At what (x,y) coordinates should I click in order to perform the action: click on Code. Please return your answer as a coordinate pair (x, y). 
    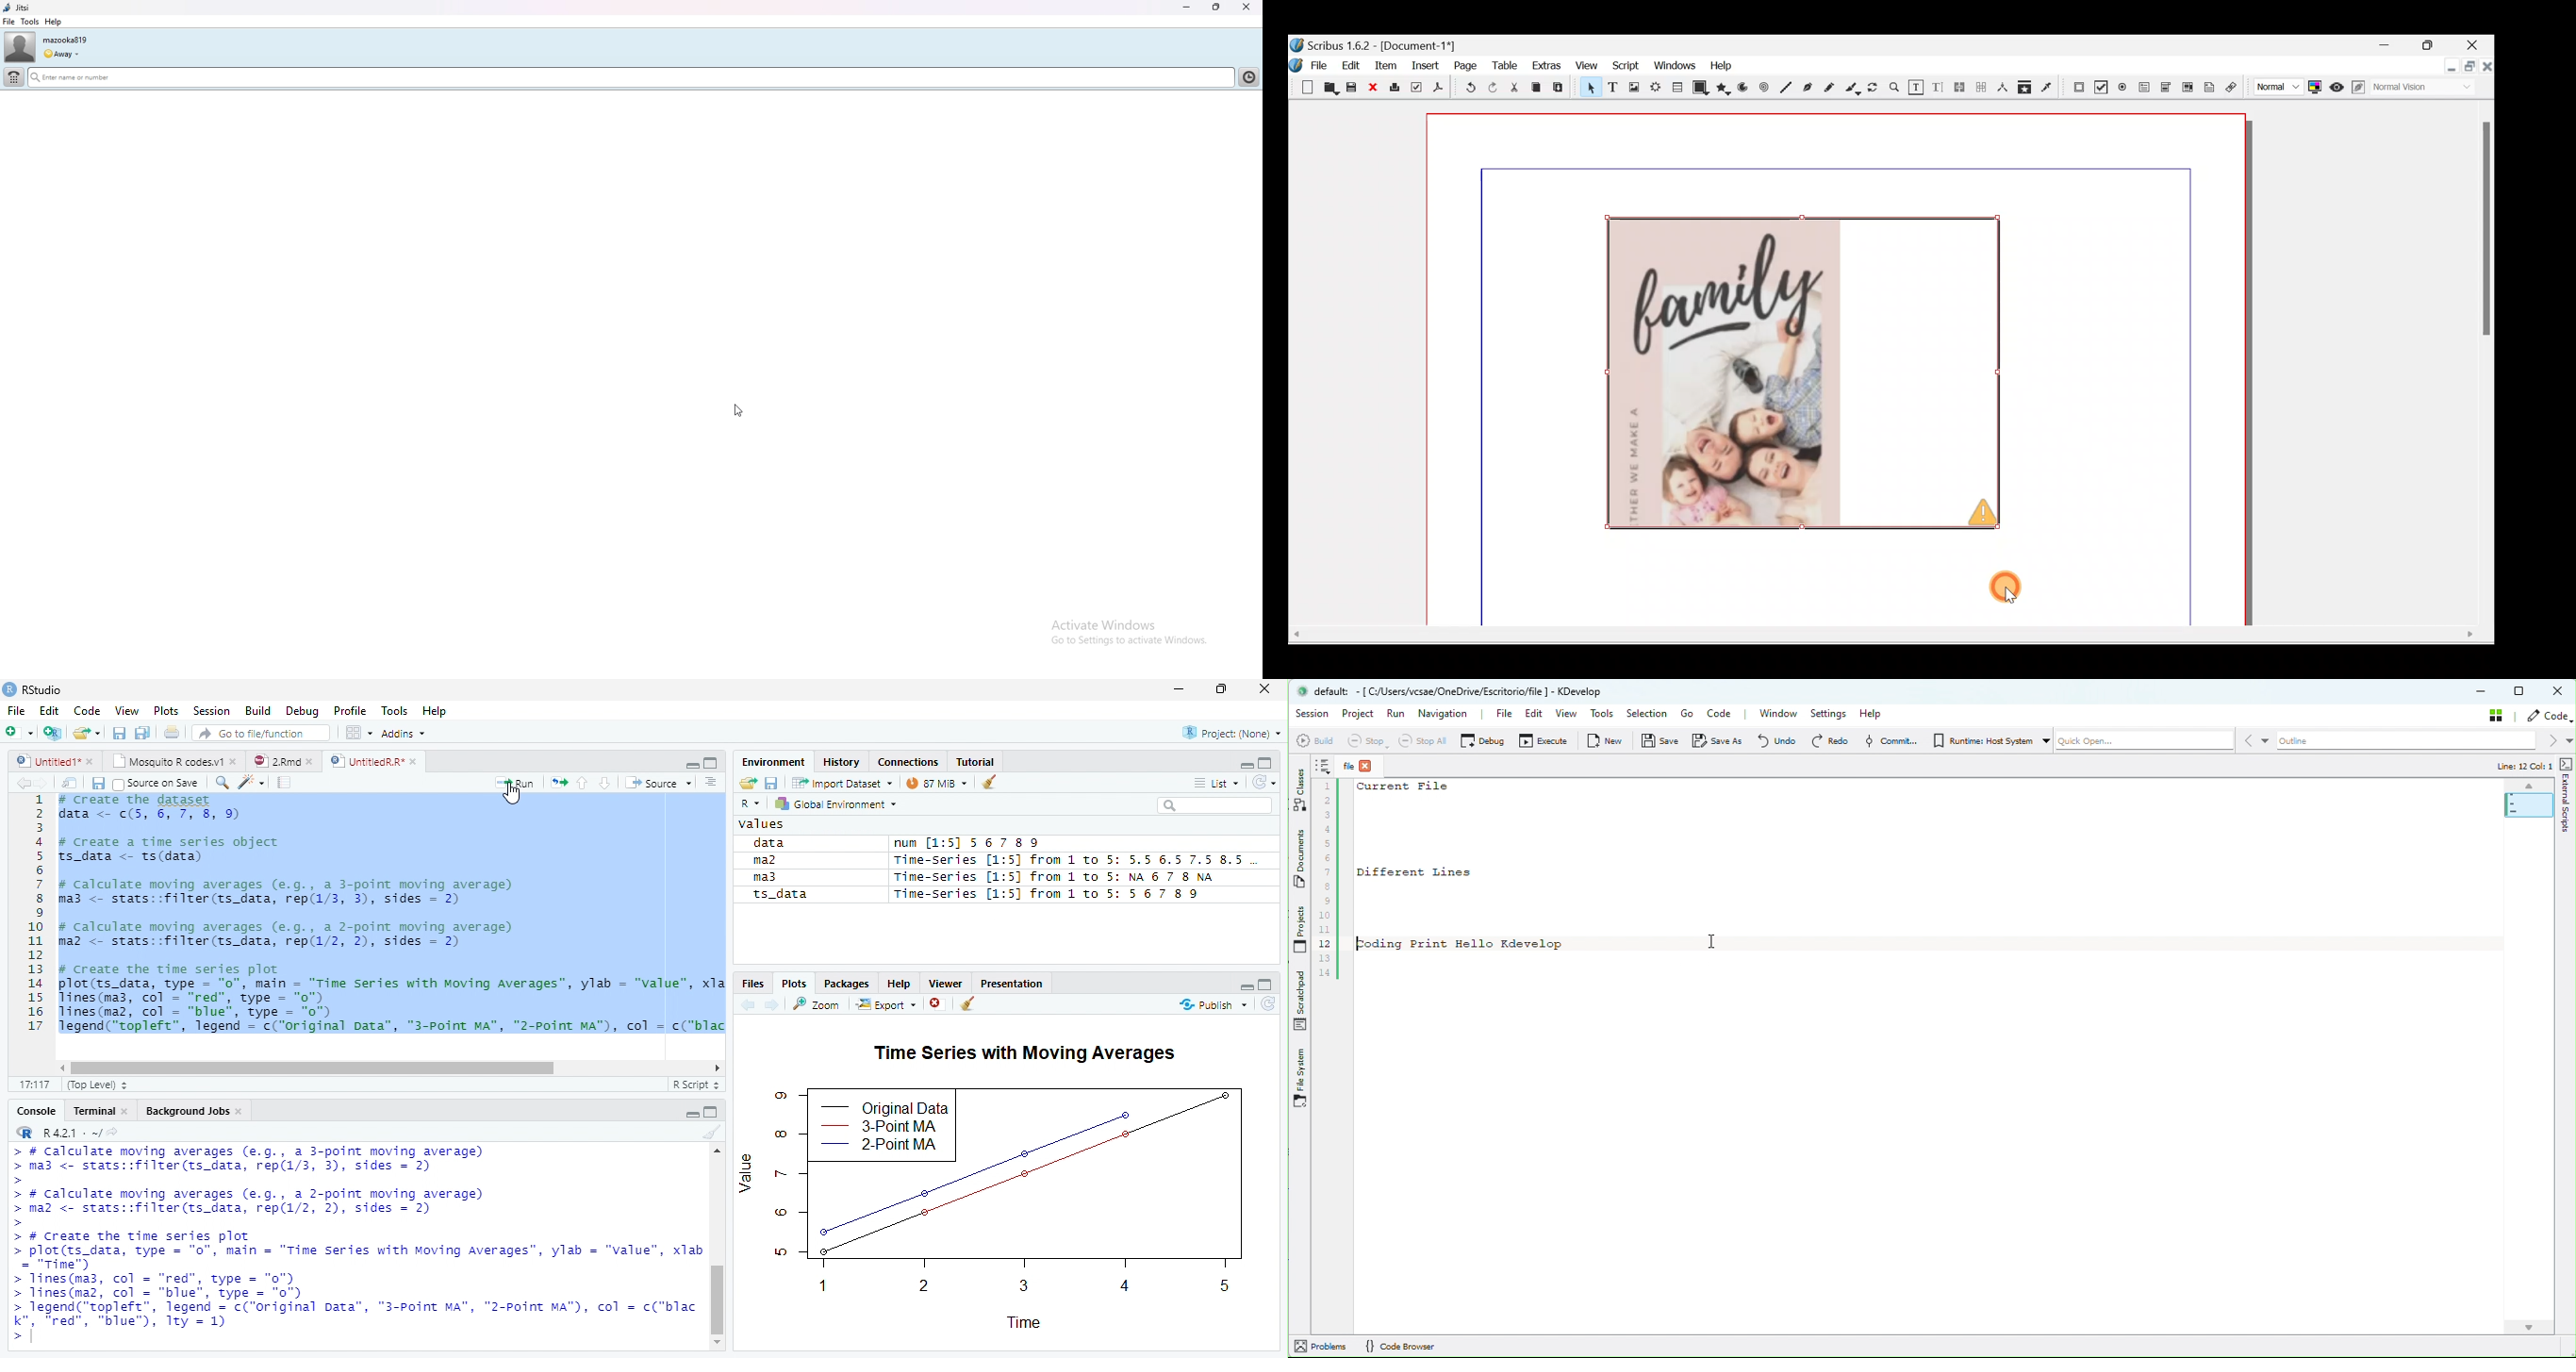
    Looking at the image, I should click on (88, 710).